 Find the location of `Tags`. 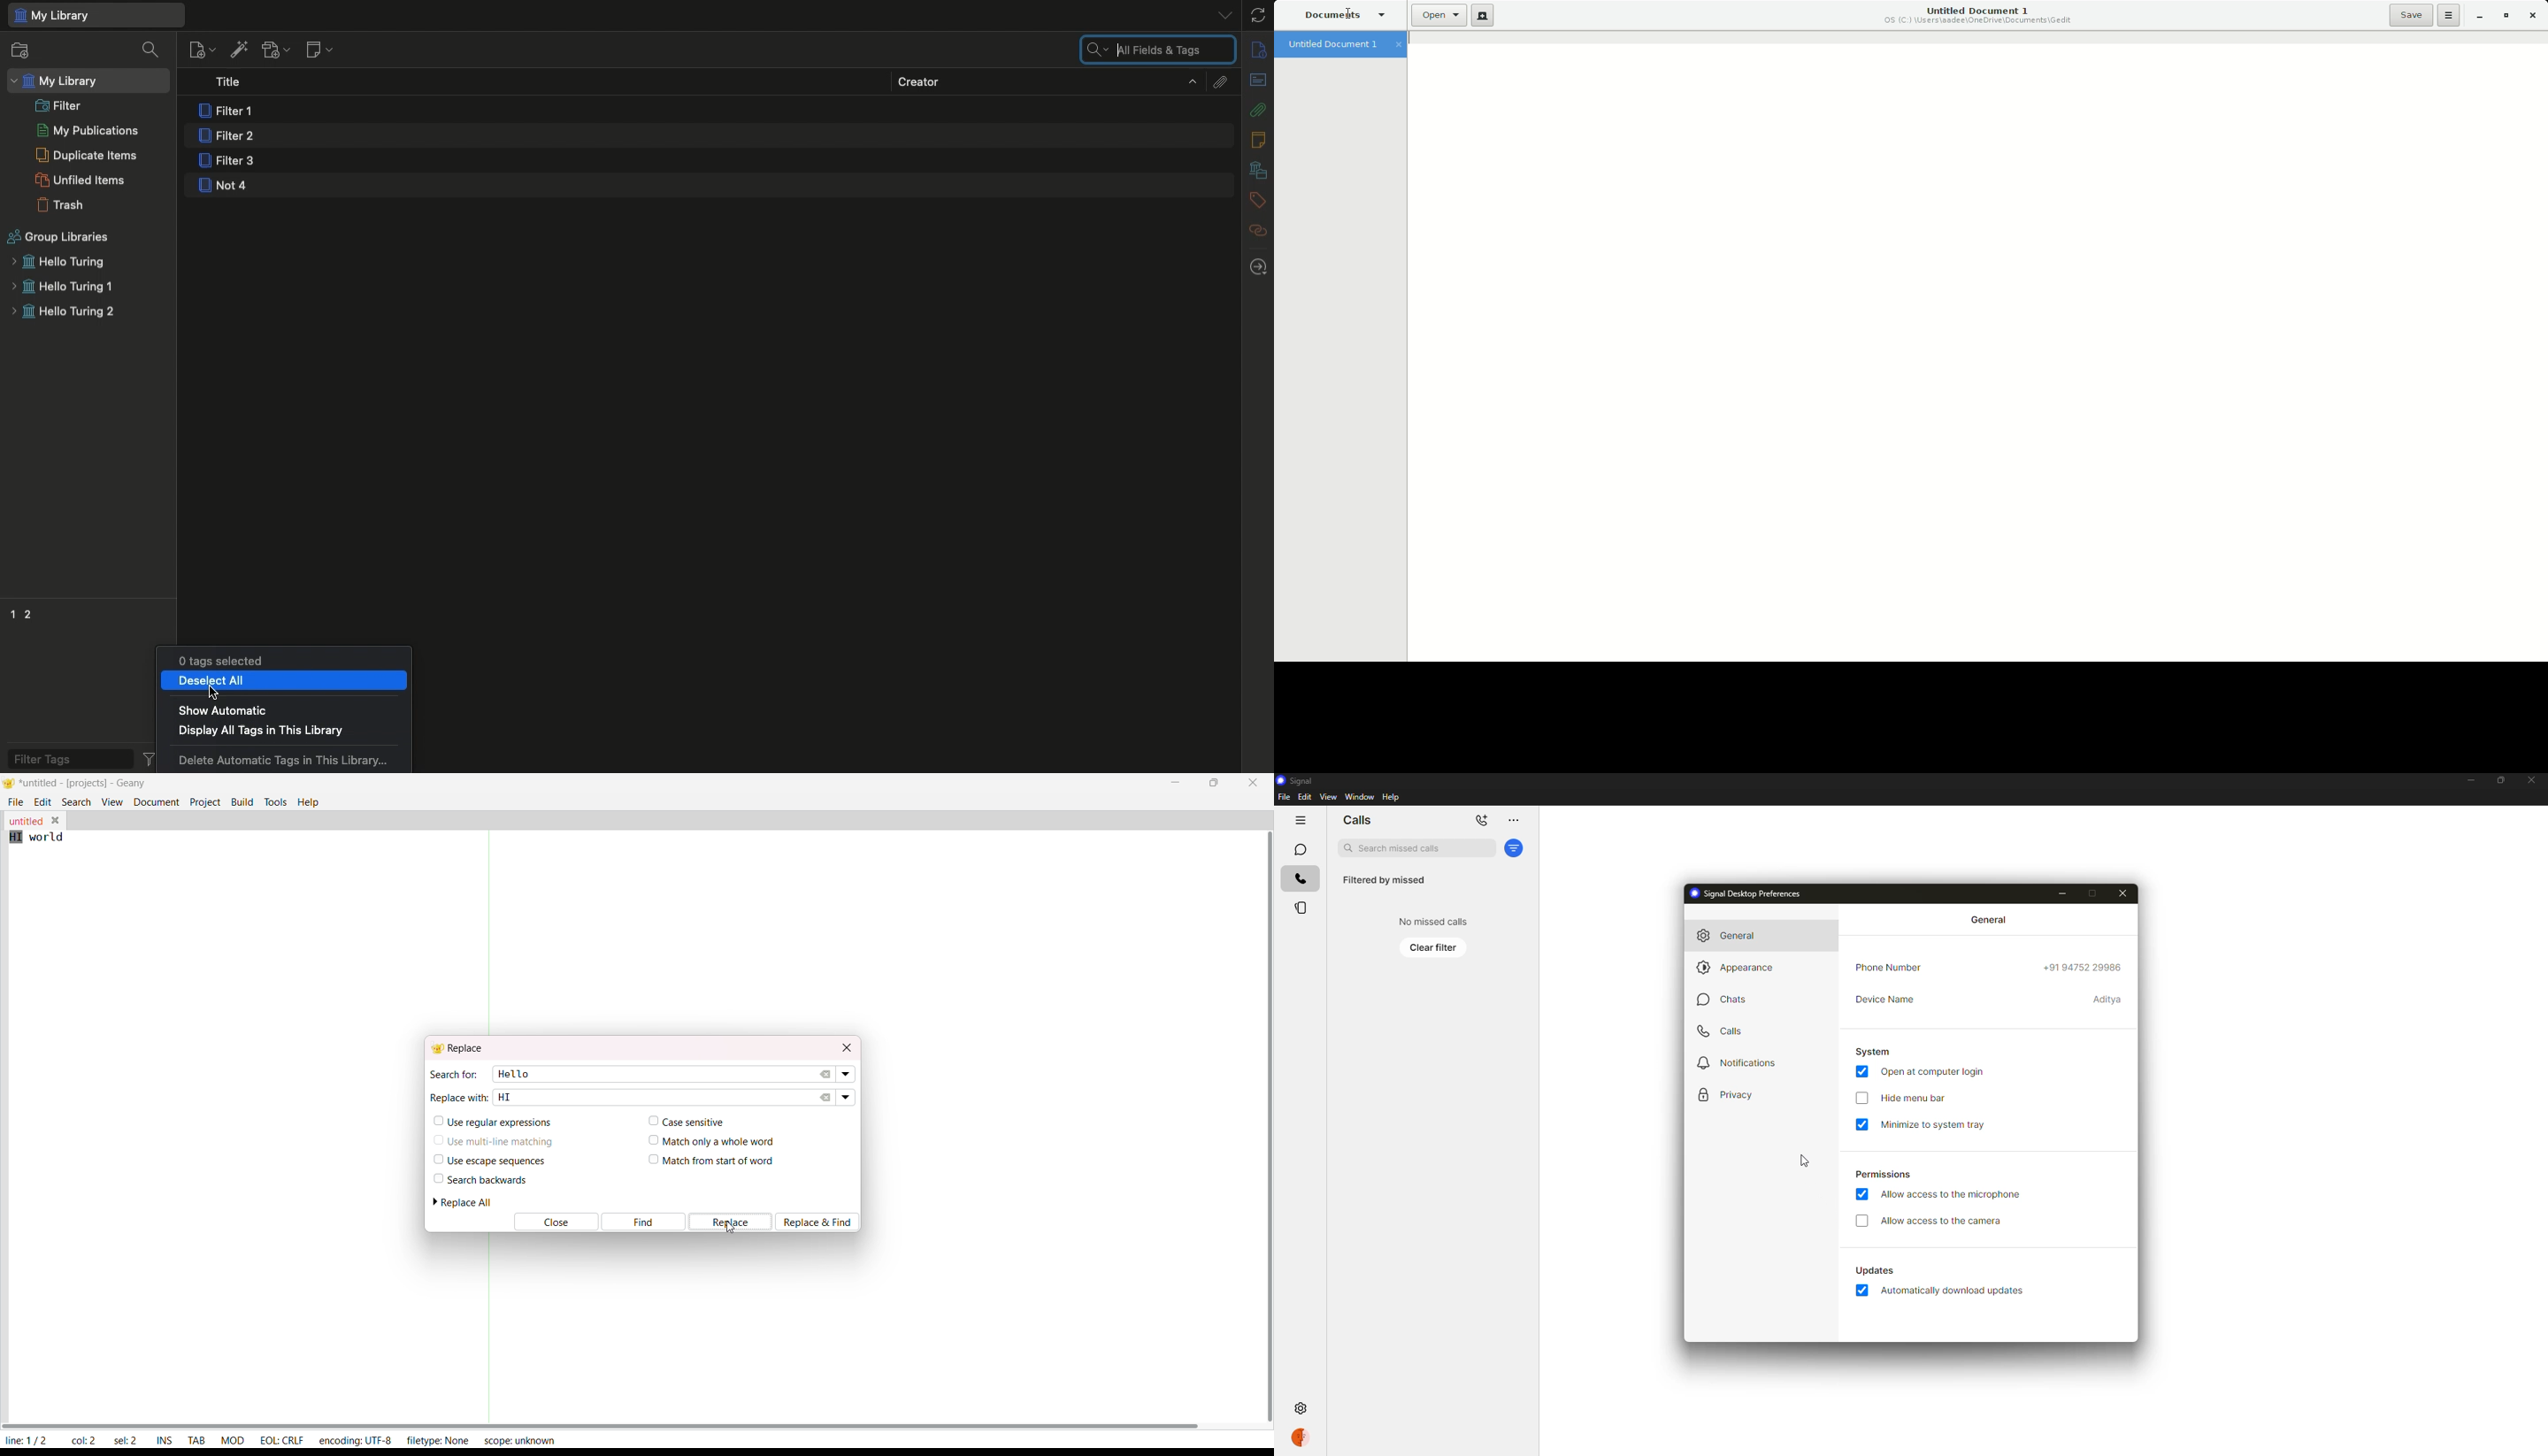

Tags is located at coordinates (1258, 201).